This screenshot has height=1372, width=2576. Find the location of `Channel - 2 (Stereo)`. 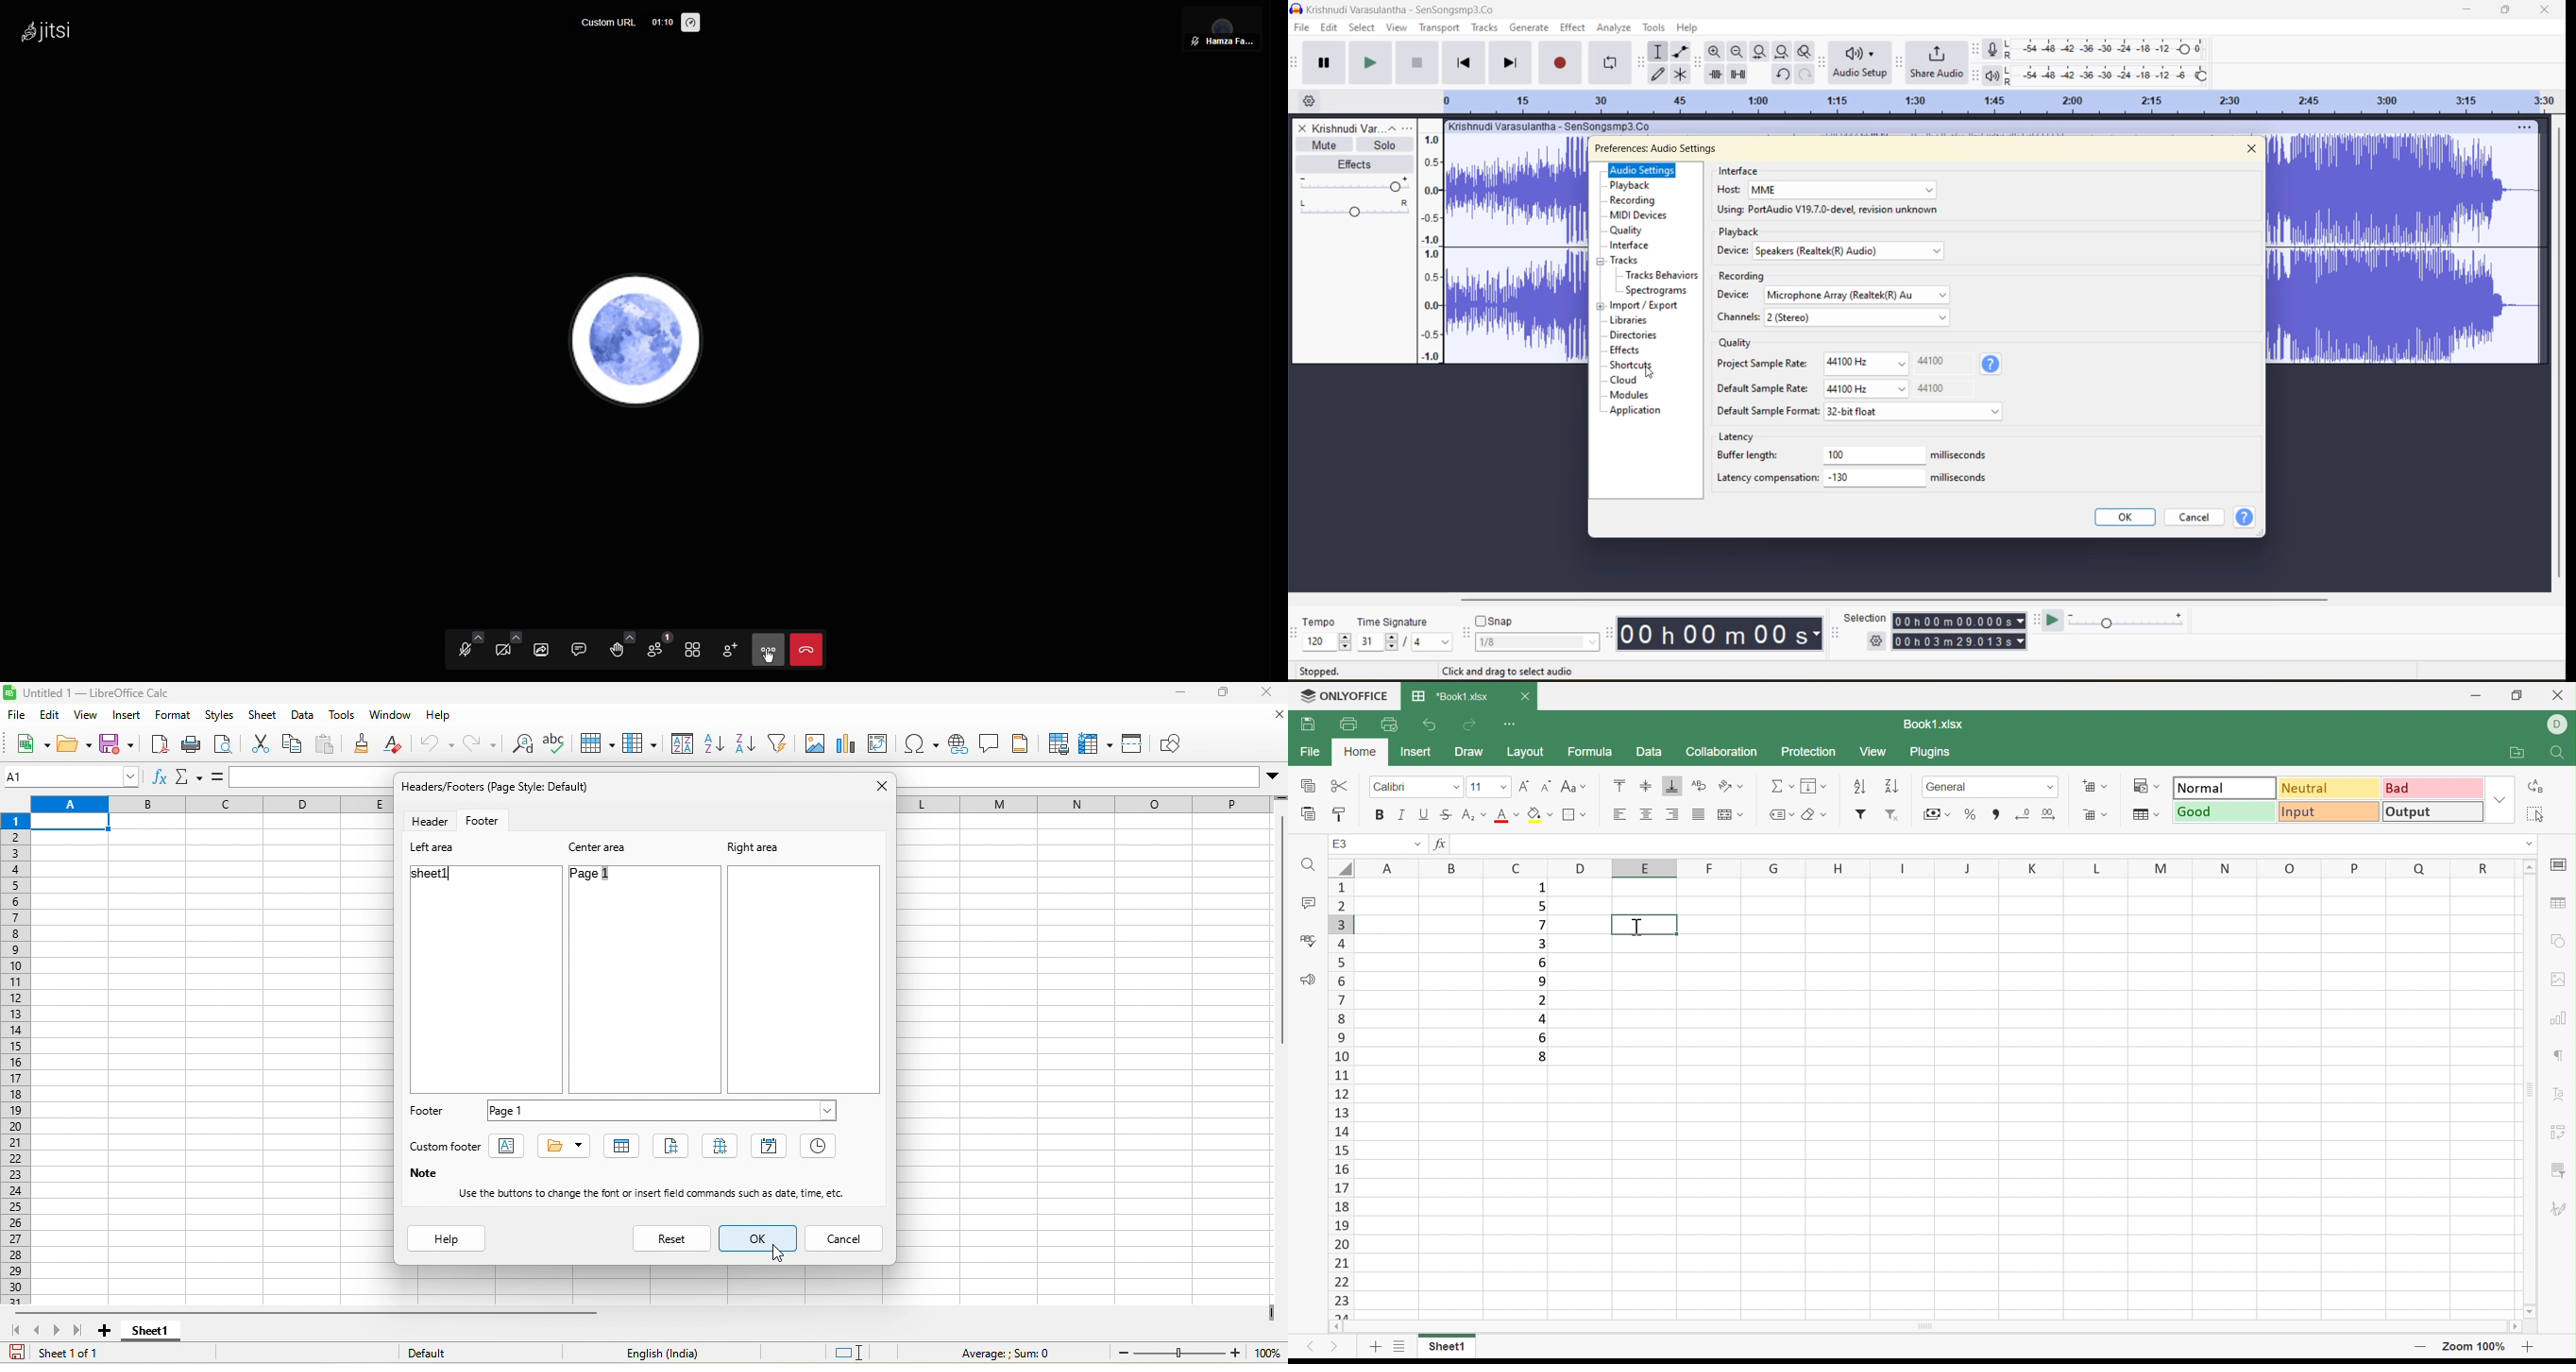

Channel - 2 (Stereo) is located at coordinates (1836, 317).